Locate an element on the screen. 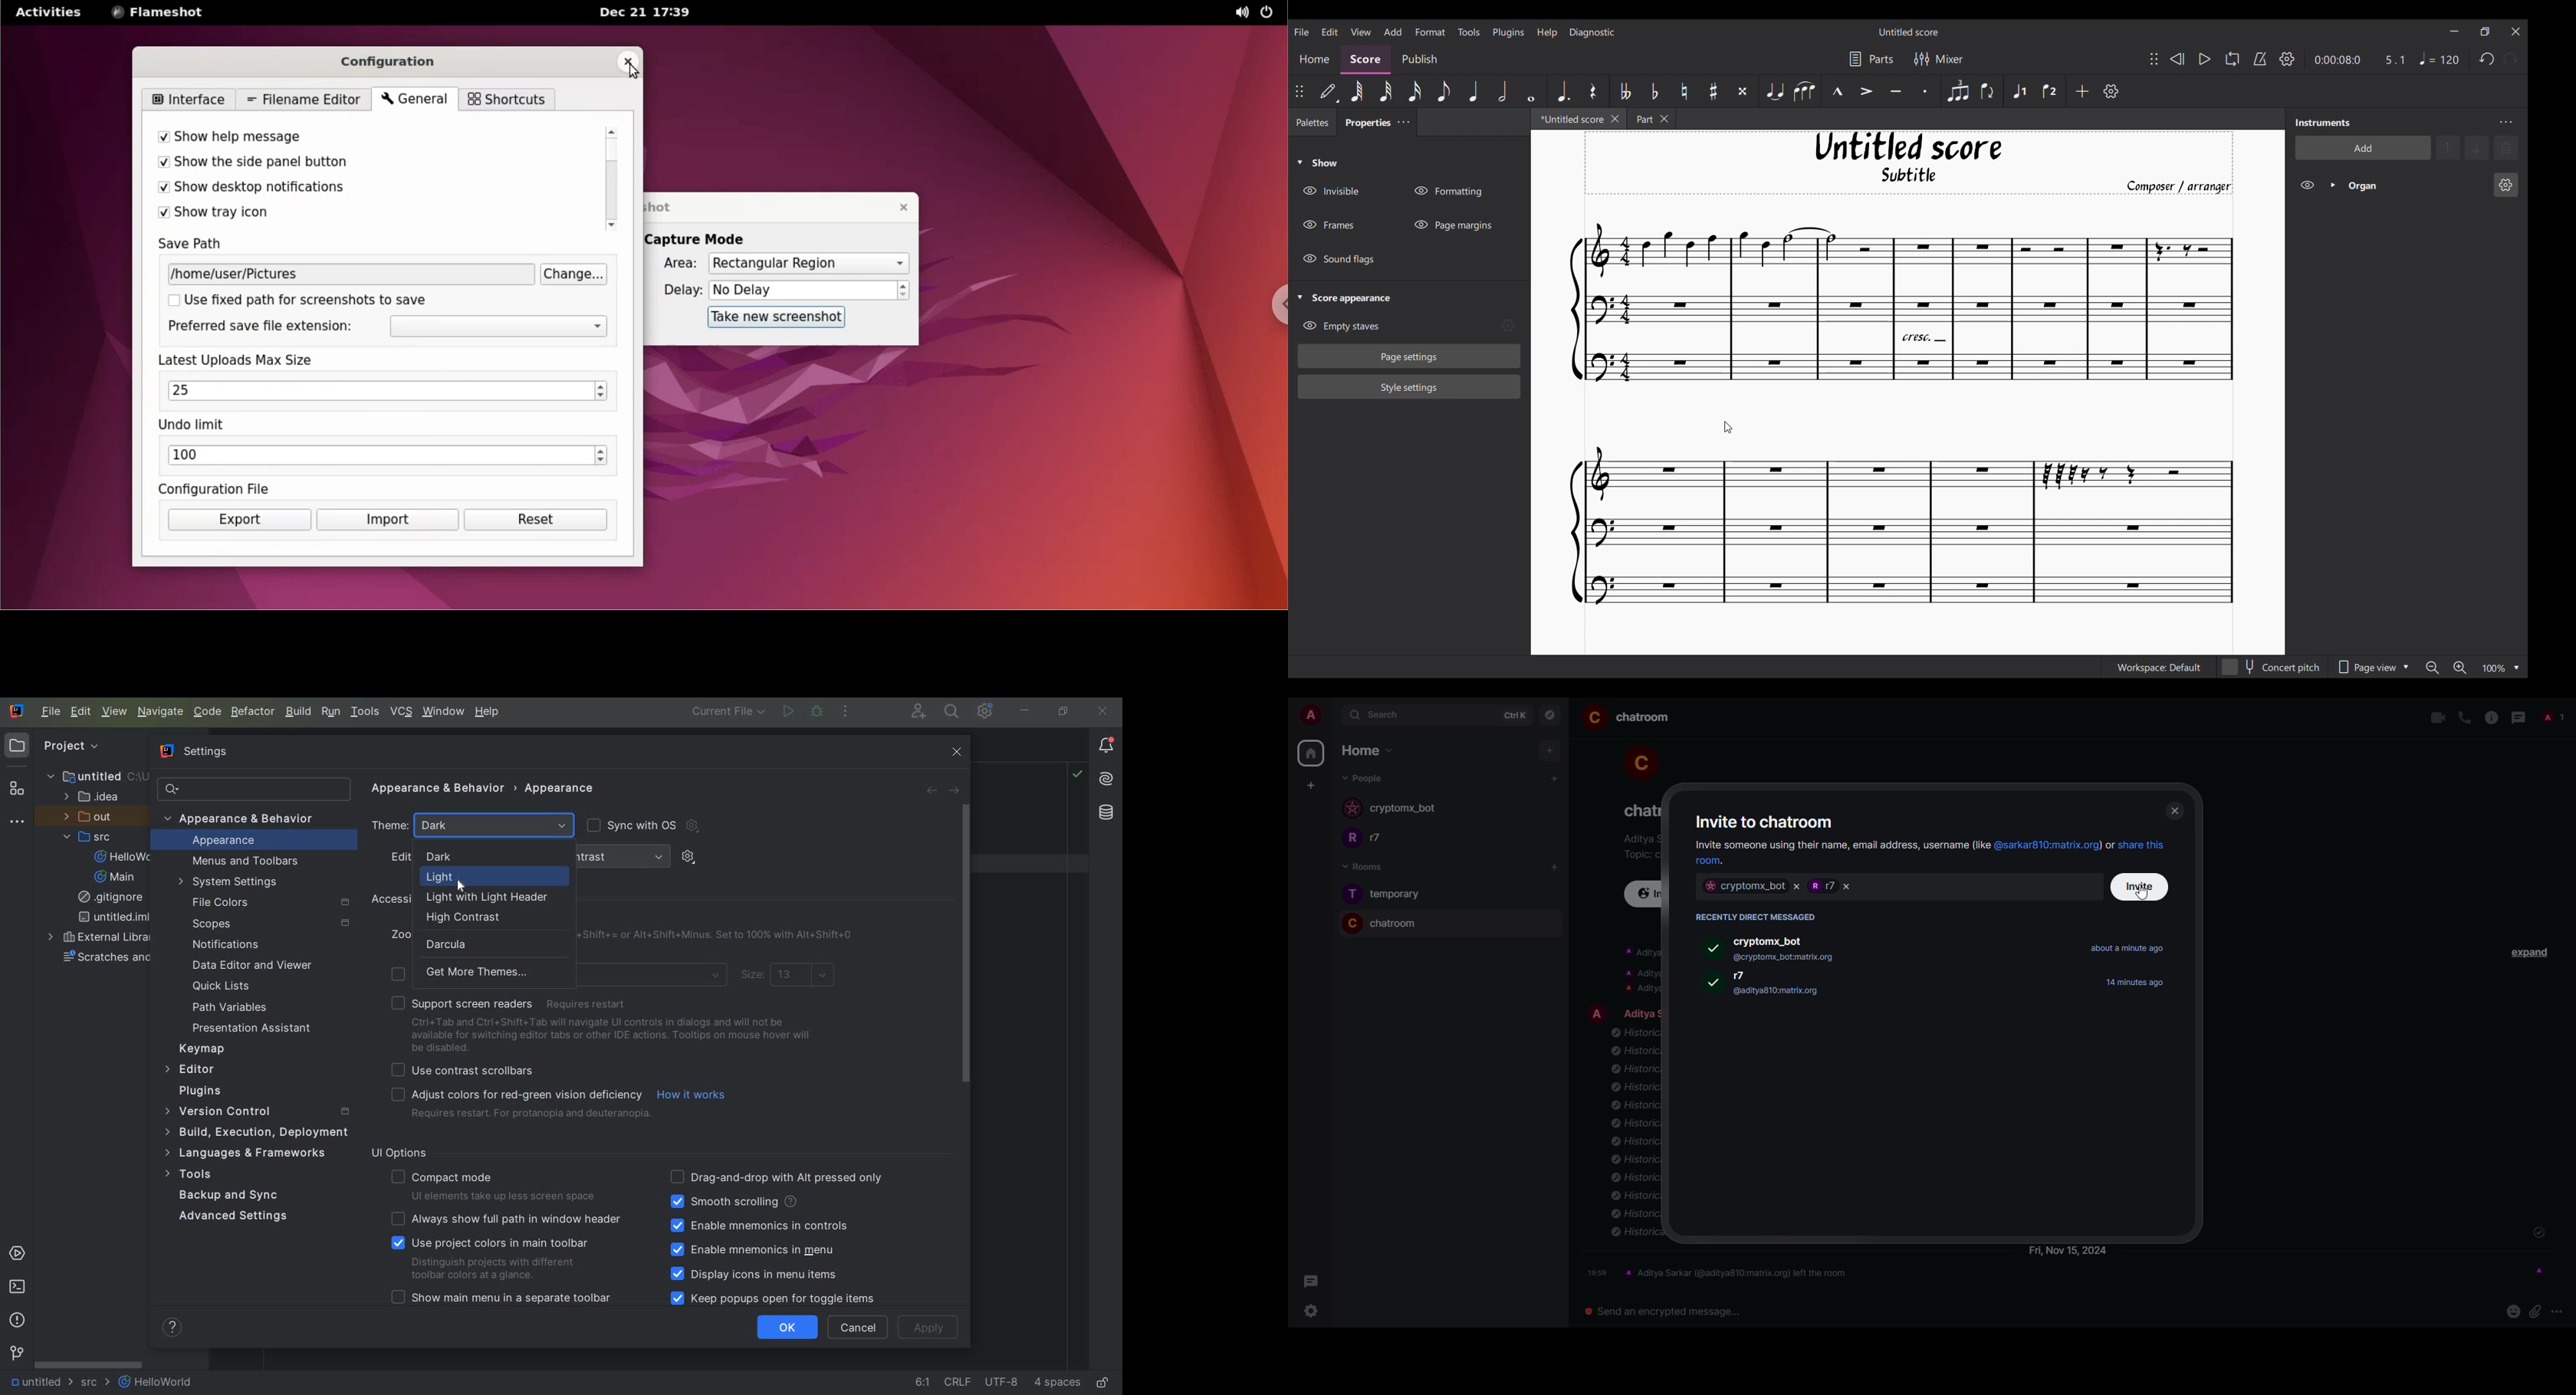 Image resolution: width=2576 pixels, height=1400 pixels. sent is located at coordinates (2538, 1233).